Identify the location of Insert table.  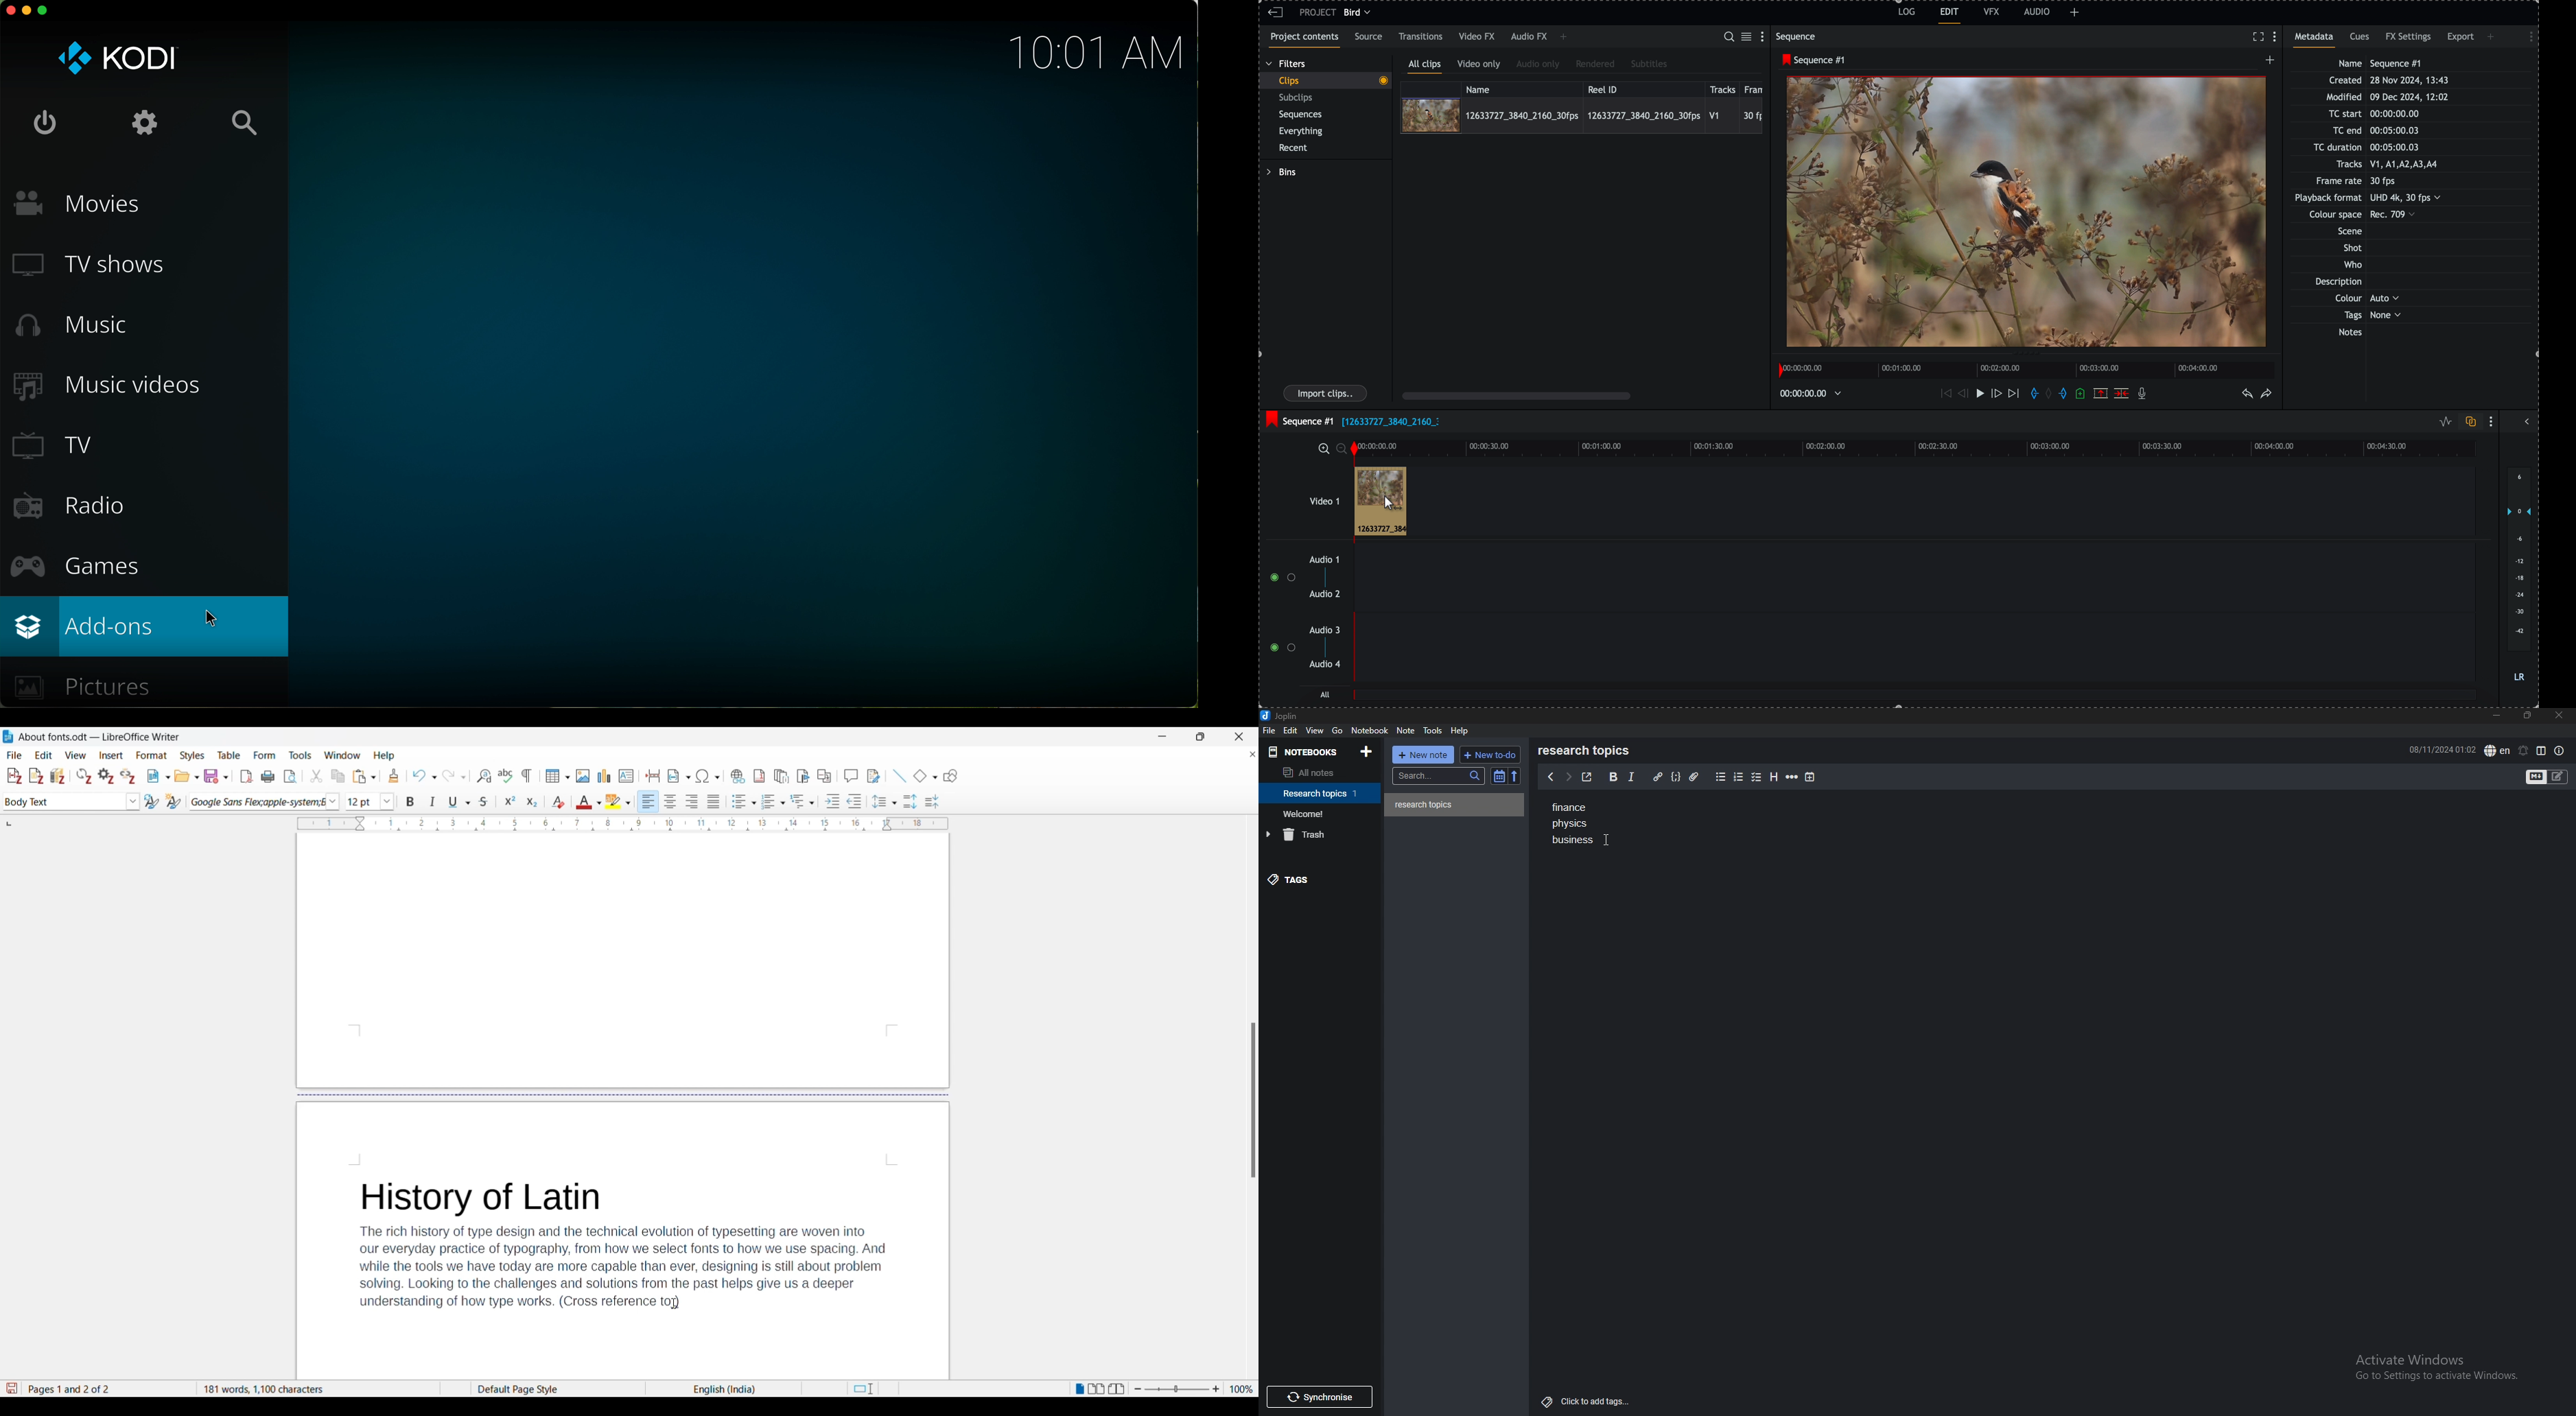
(558, 776).